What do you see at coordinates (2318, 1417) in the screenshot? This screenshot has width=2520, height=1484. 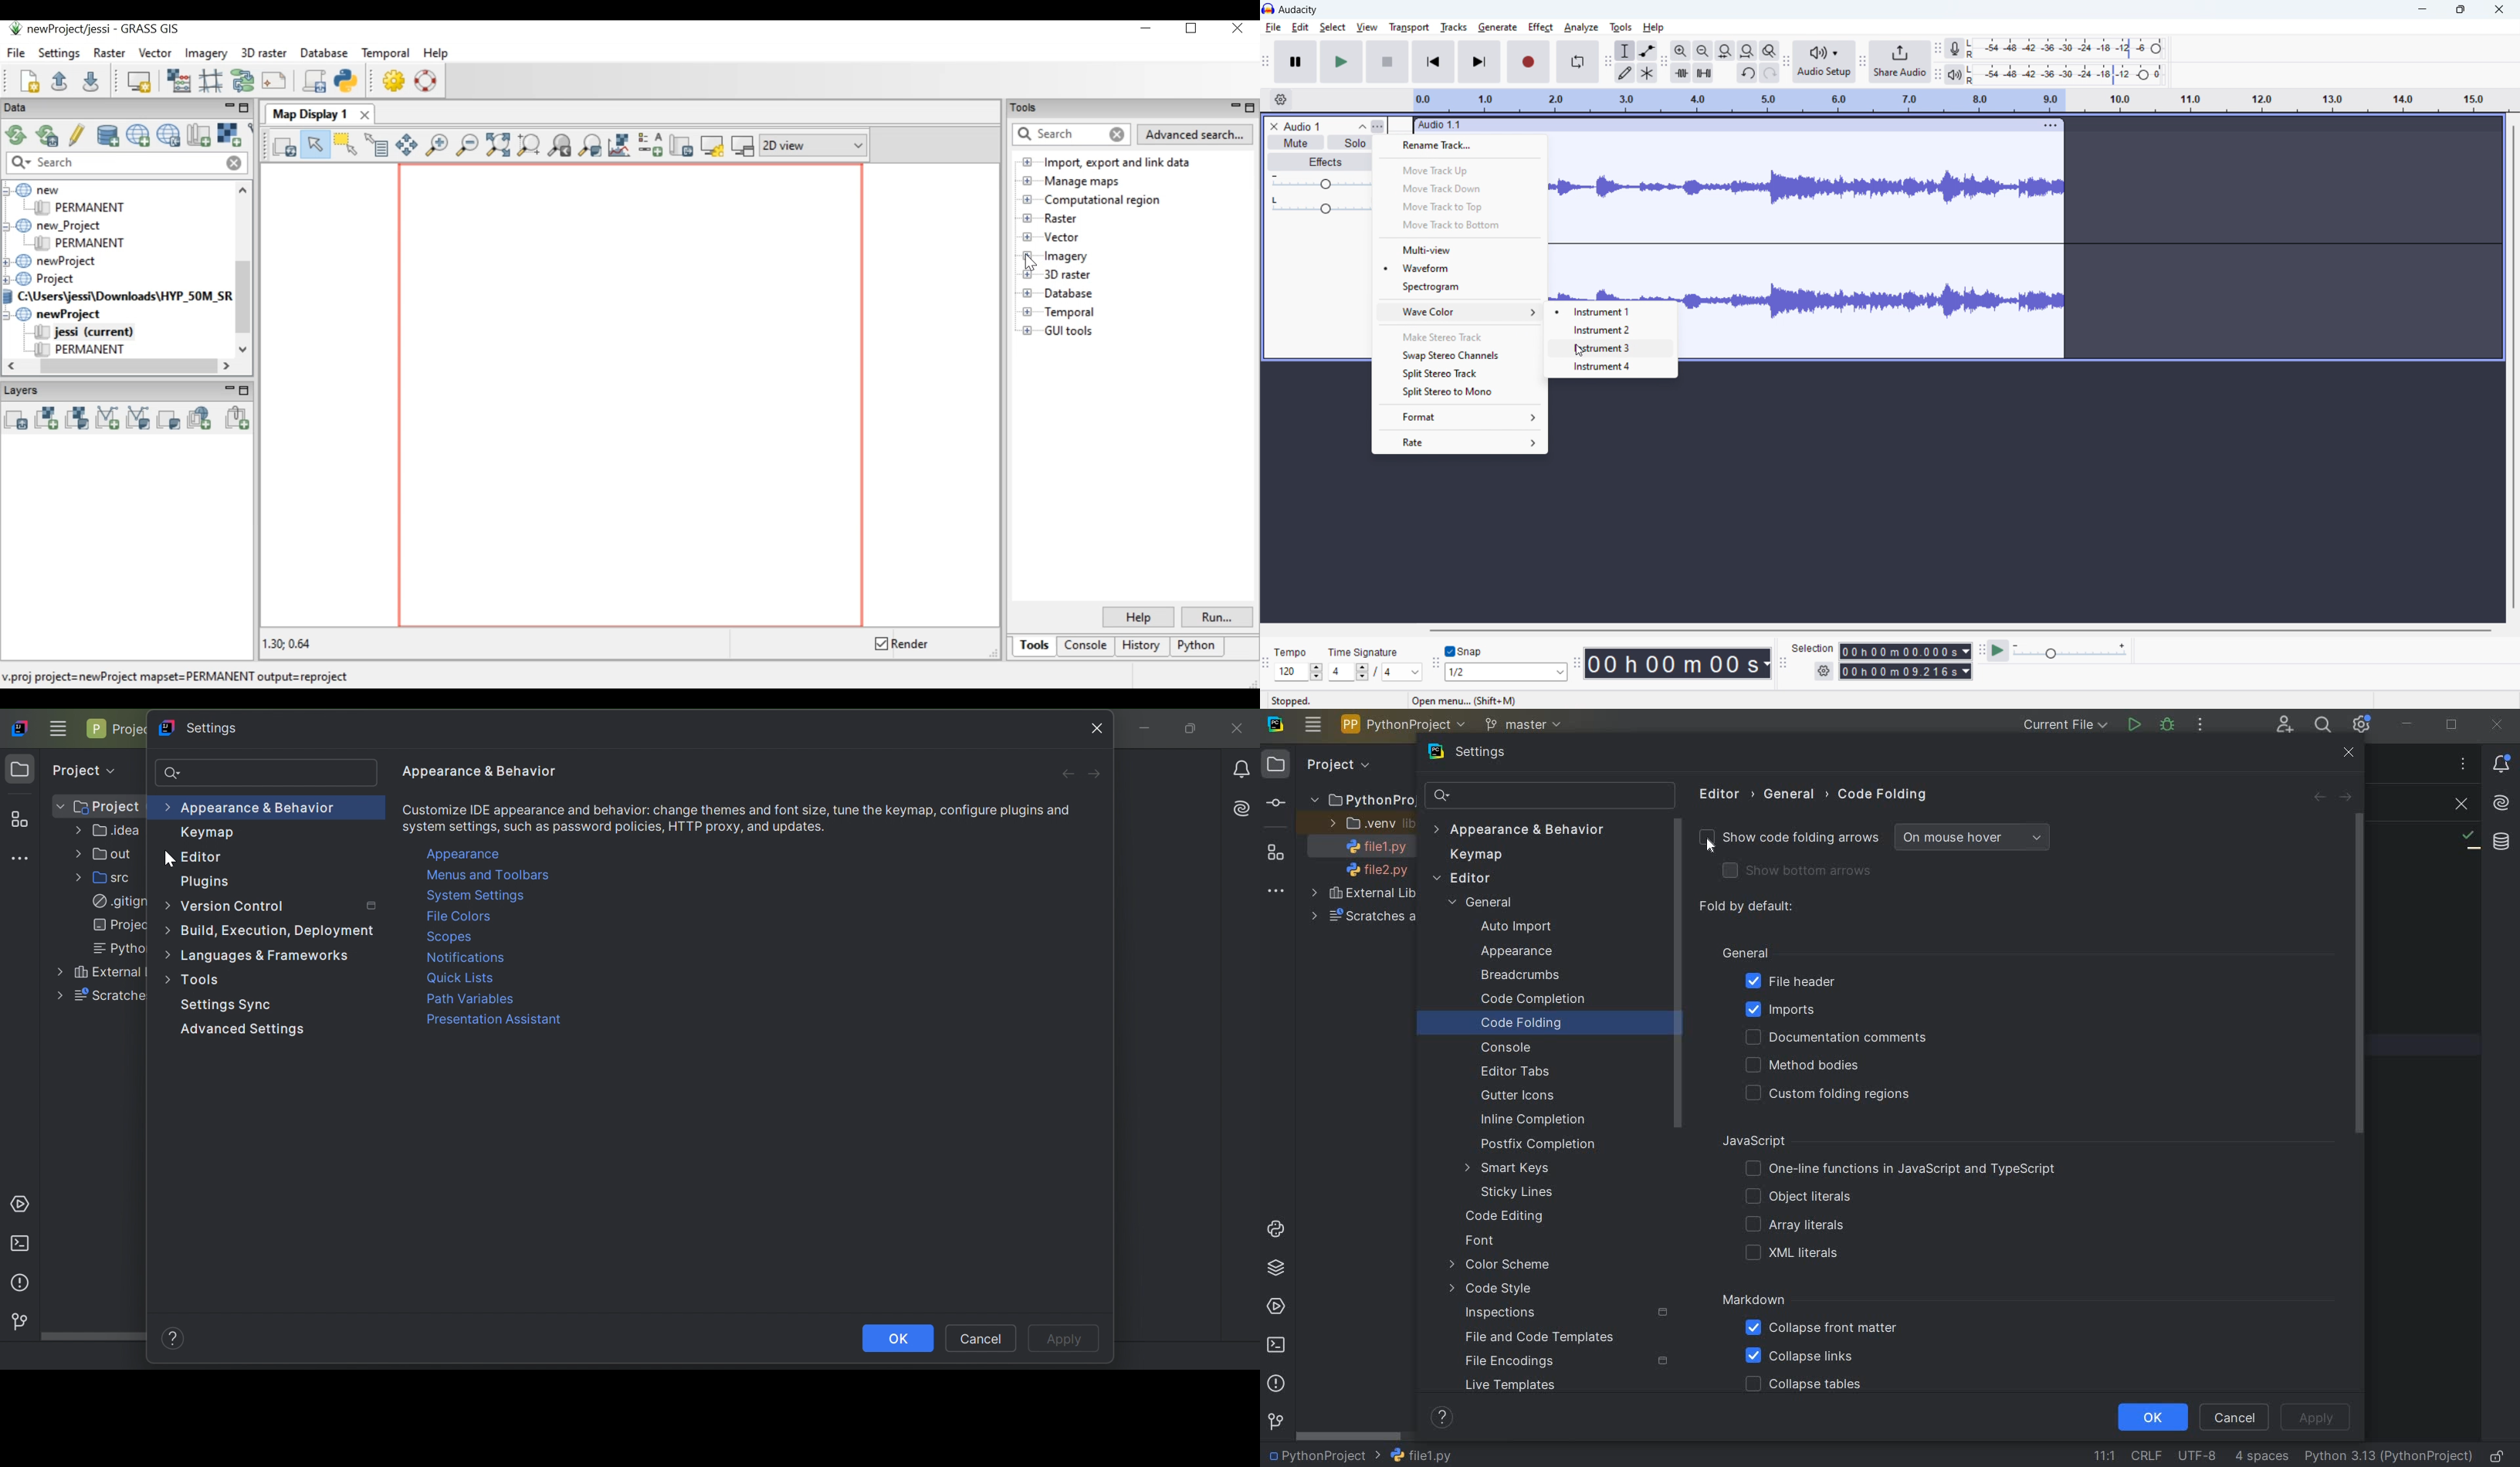 I see `PPLY` at bounding box center [2318, 1417].